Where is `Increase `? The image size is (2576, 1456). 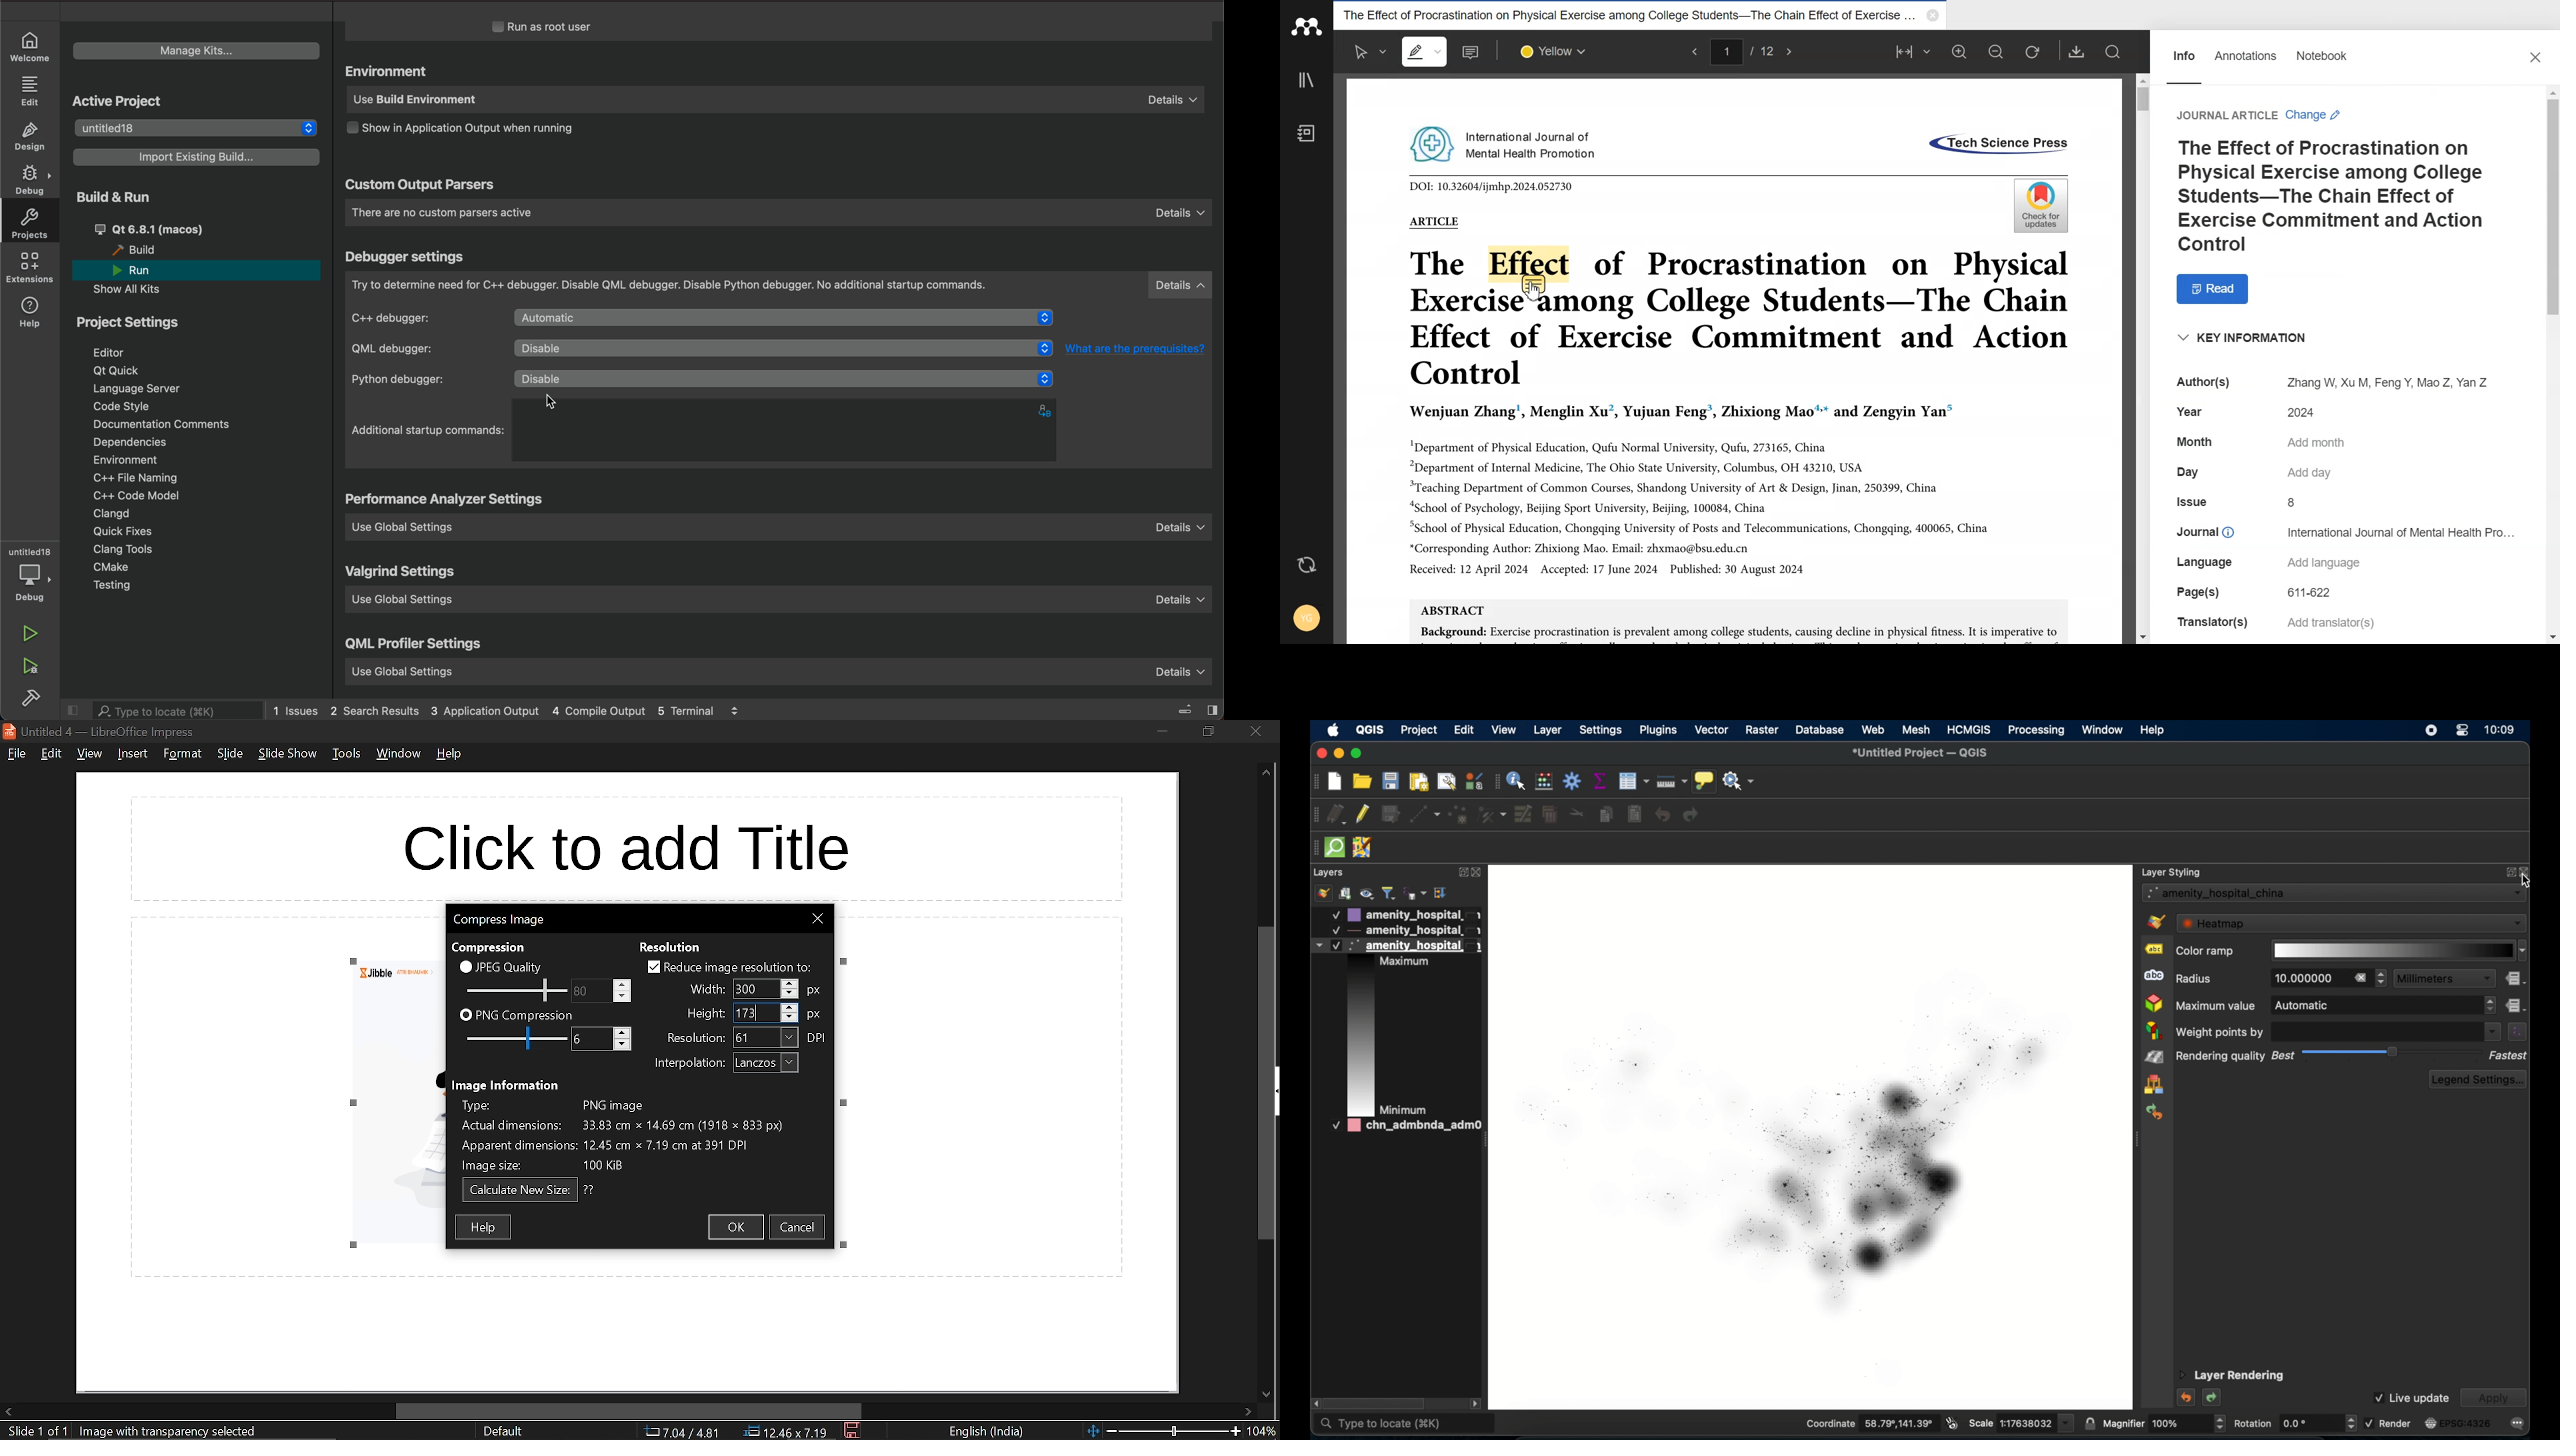
Increase  is located at coordinates (791, 983).